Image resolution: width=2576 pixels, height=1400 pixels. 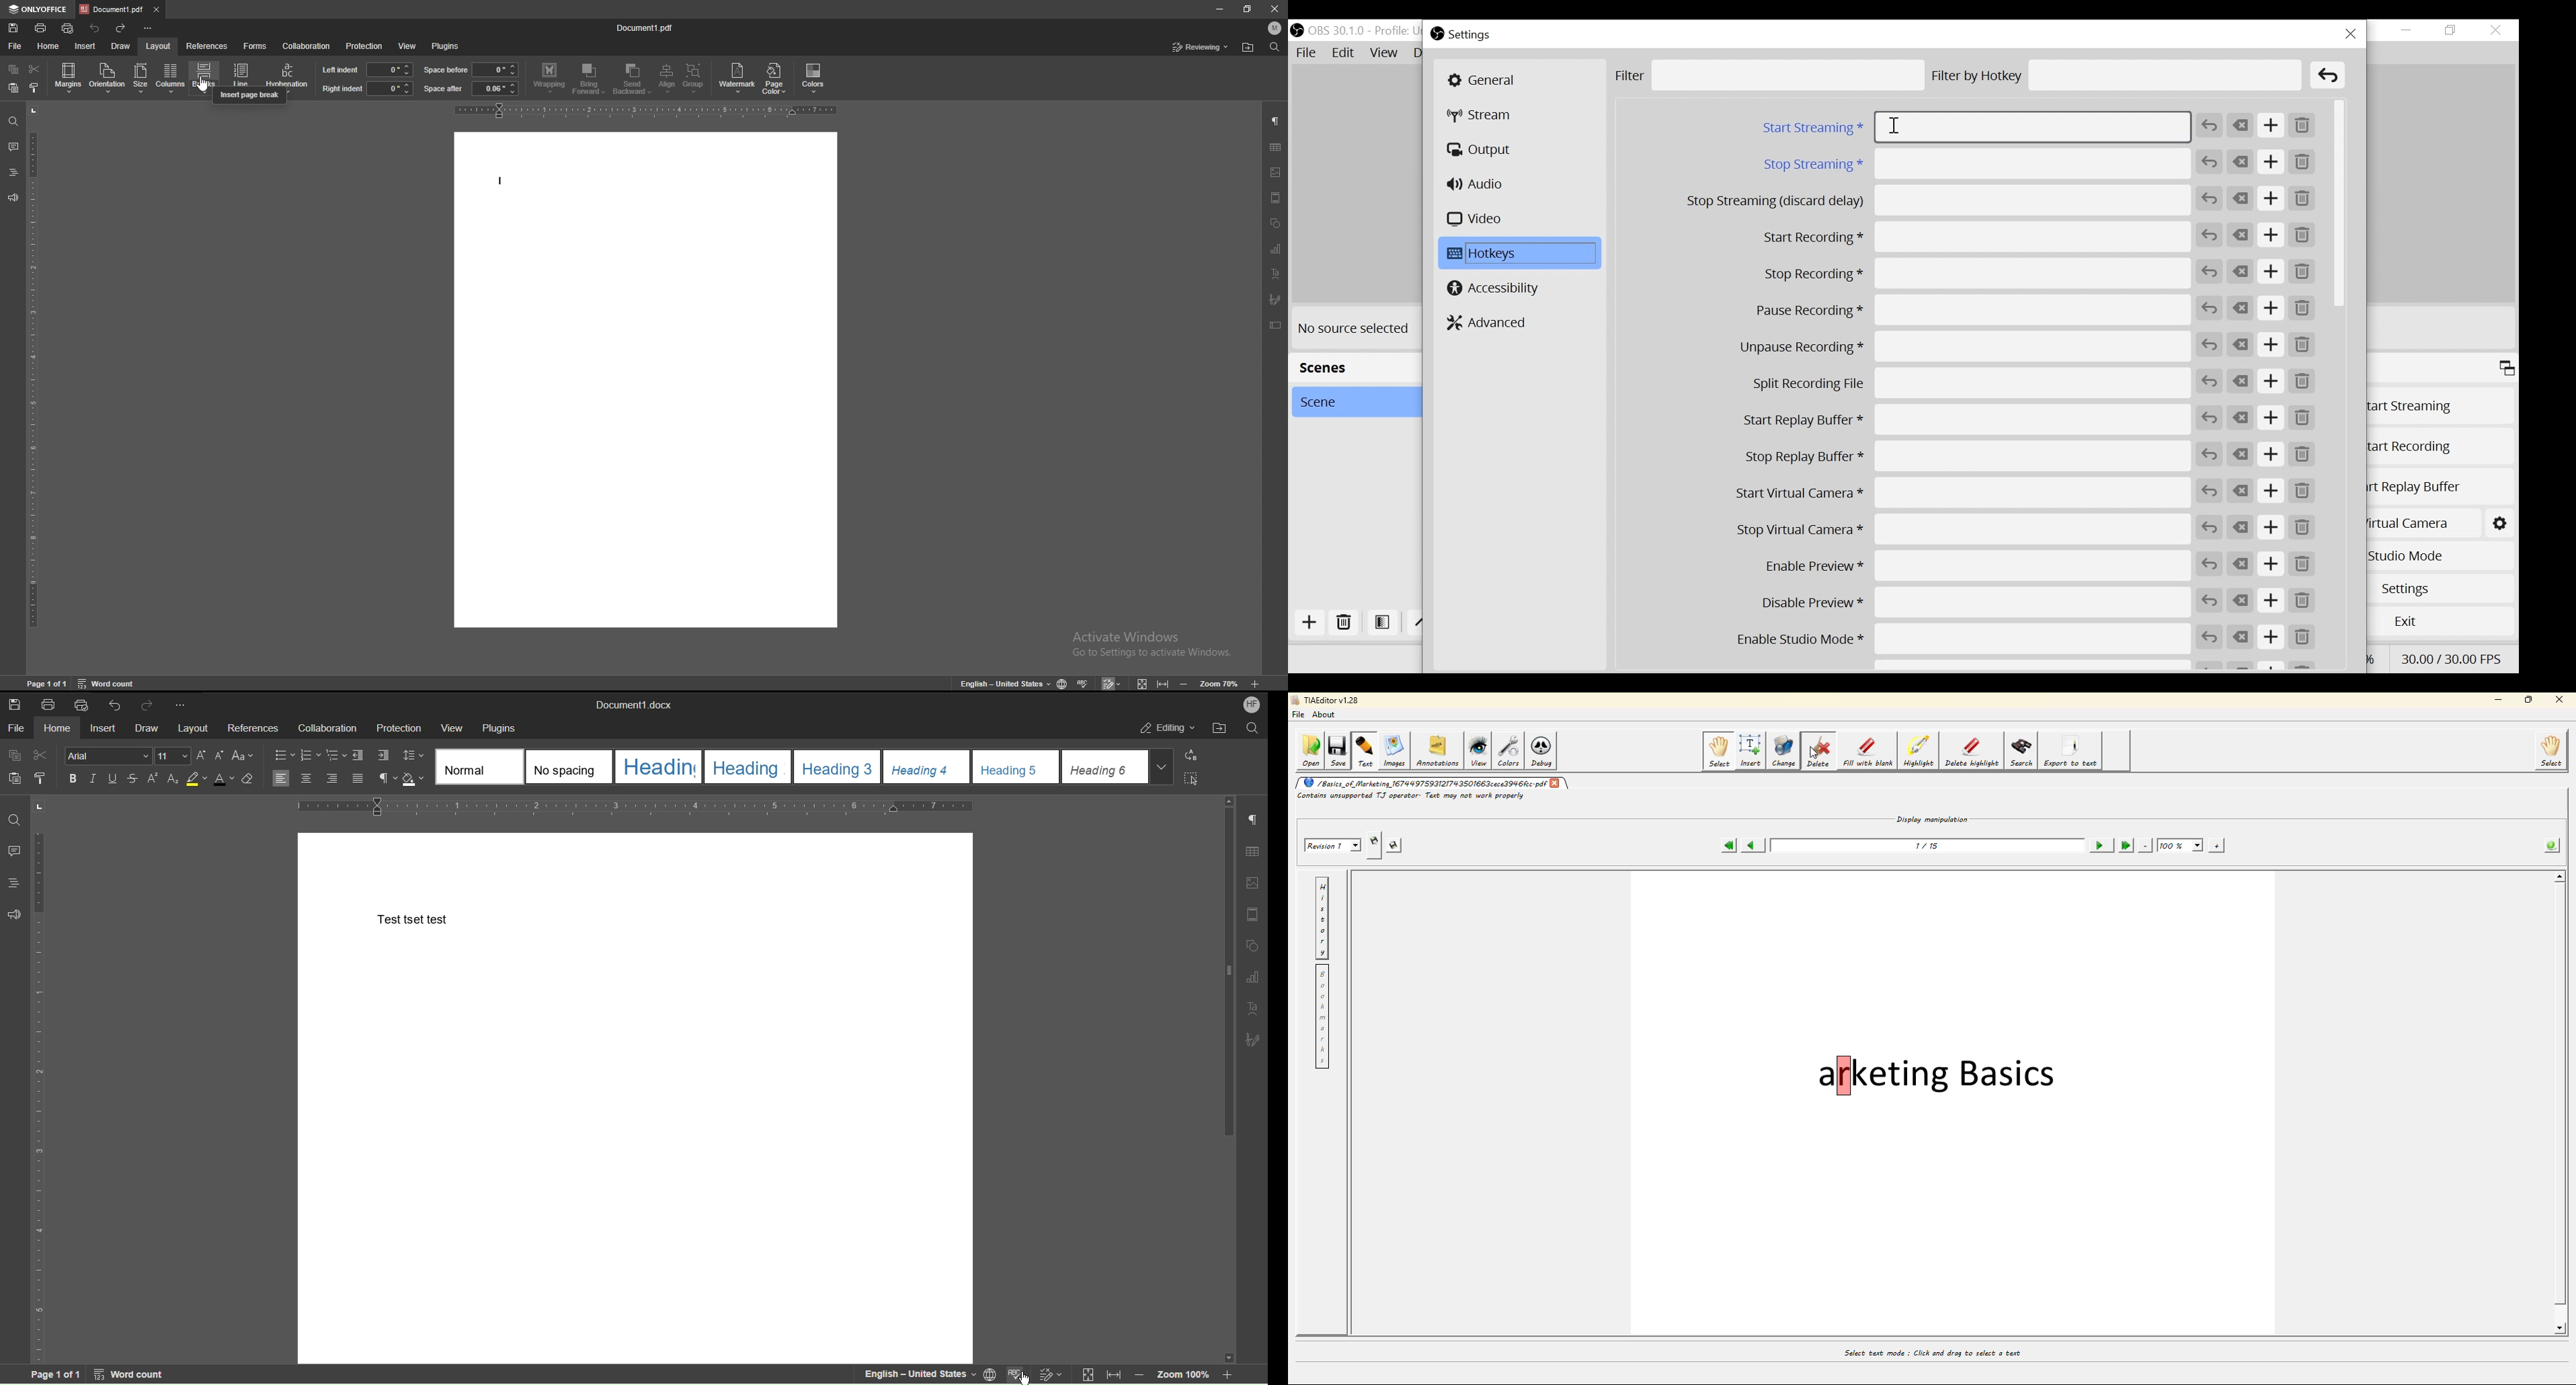 I want to click on Zoom in, so click(x=1257, y=683).